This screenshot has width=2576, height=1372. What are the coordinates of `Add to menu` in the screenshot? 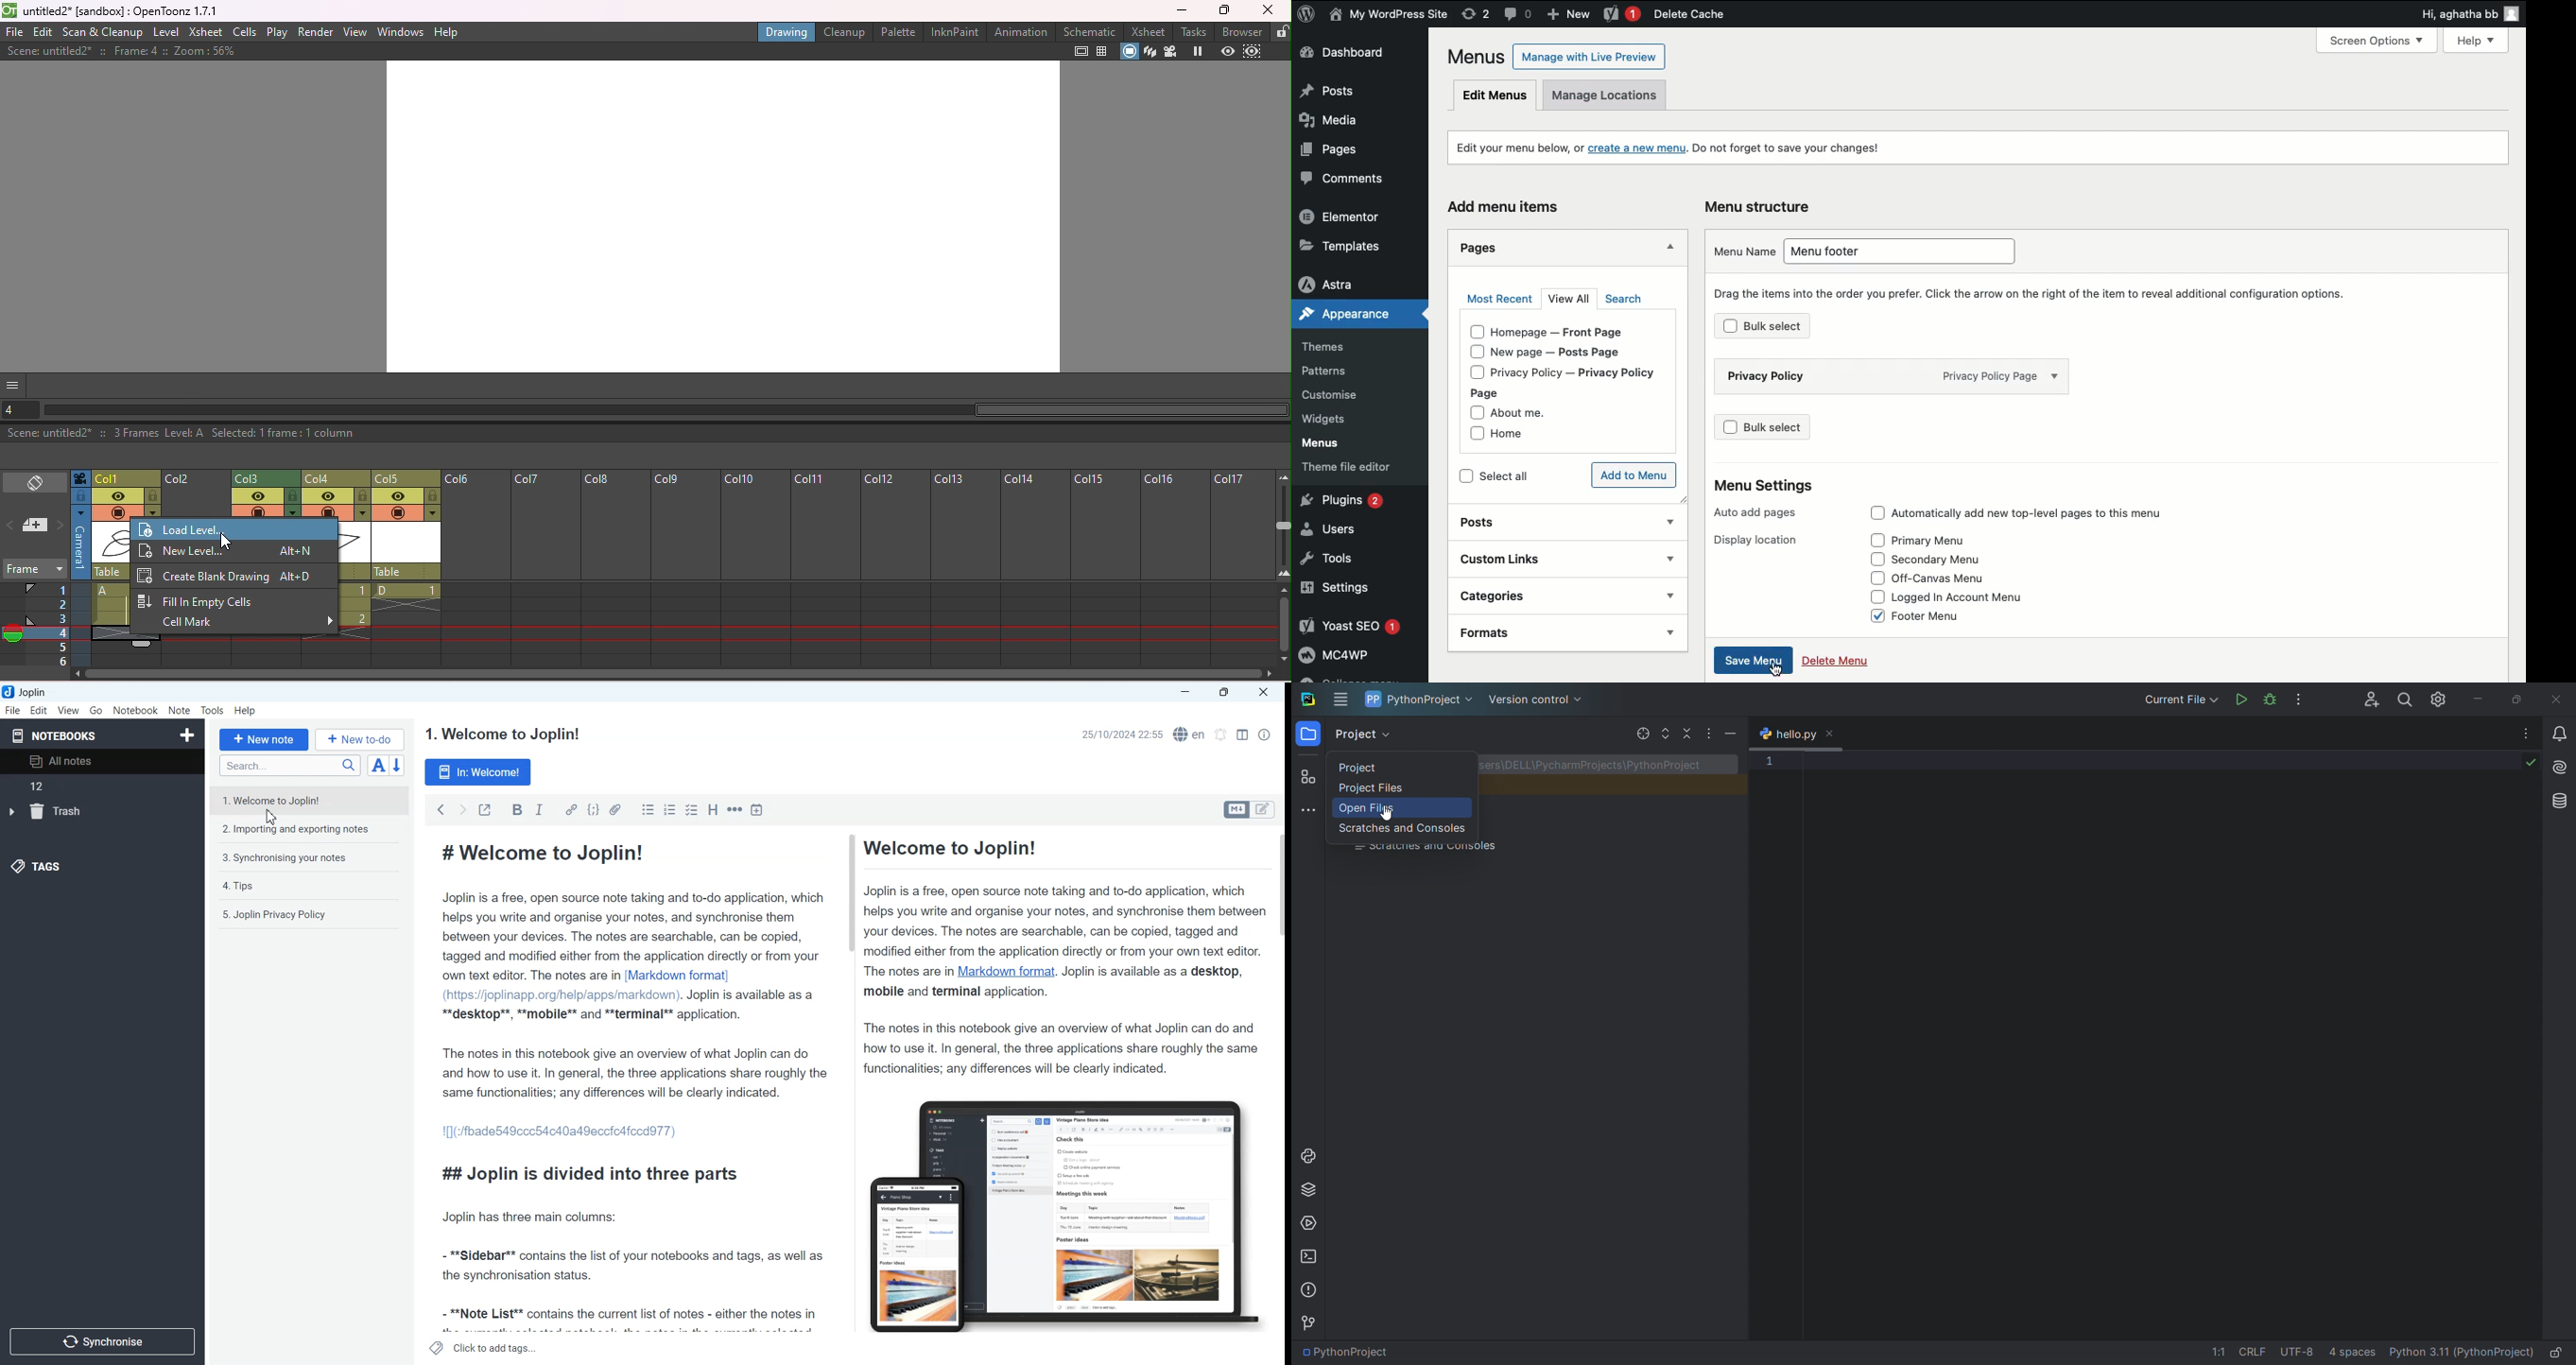 It's located at (1634, 475).